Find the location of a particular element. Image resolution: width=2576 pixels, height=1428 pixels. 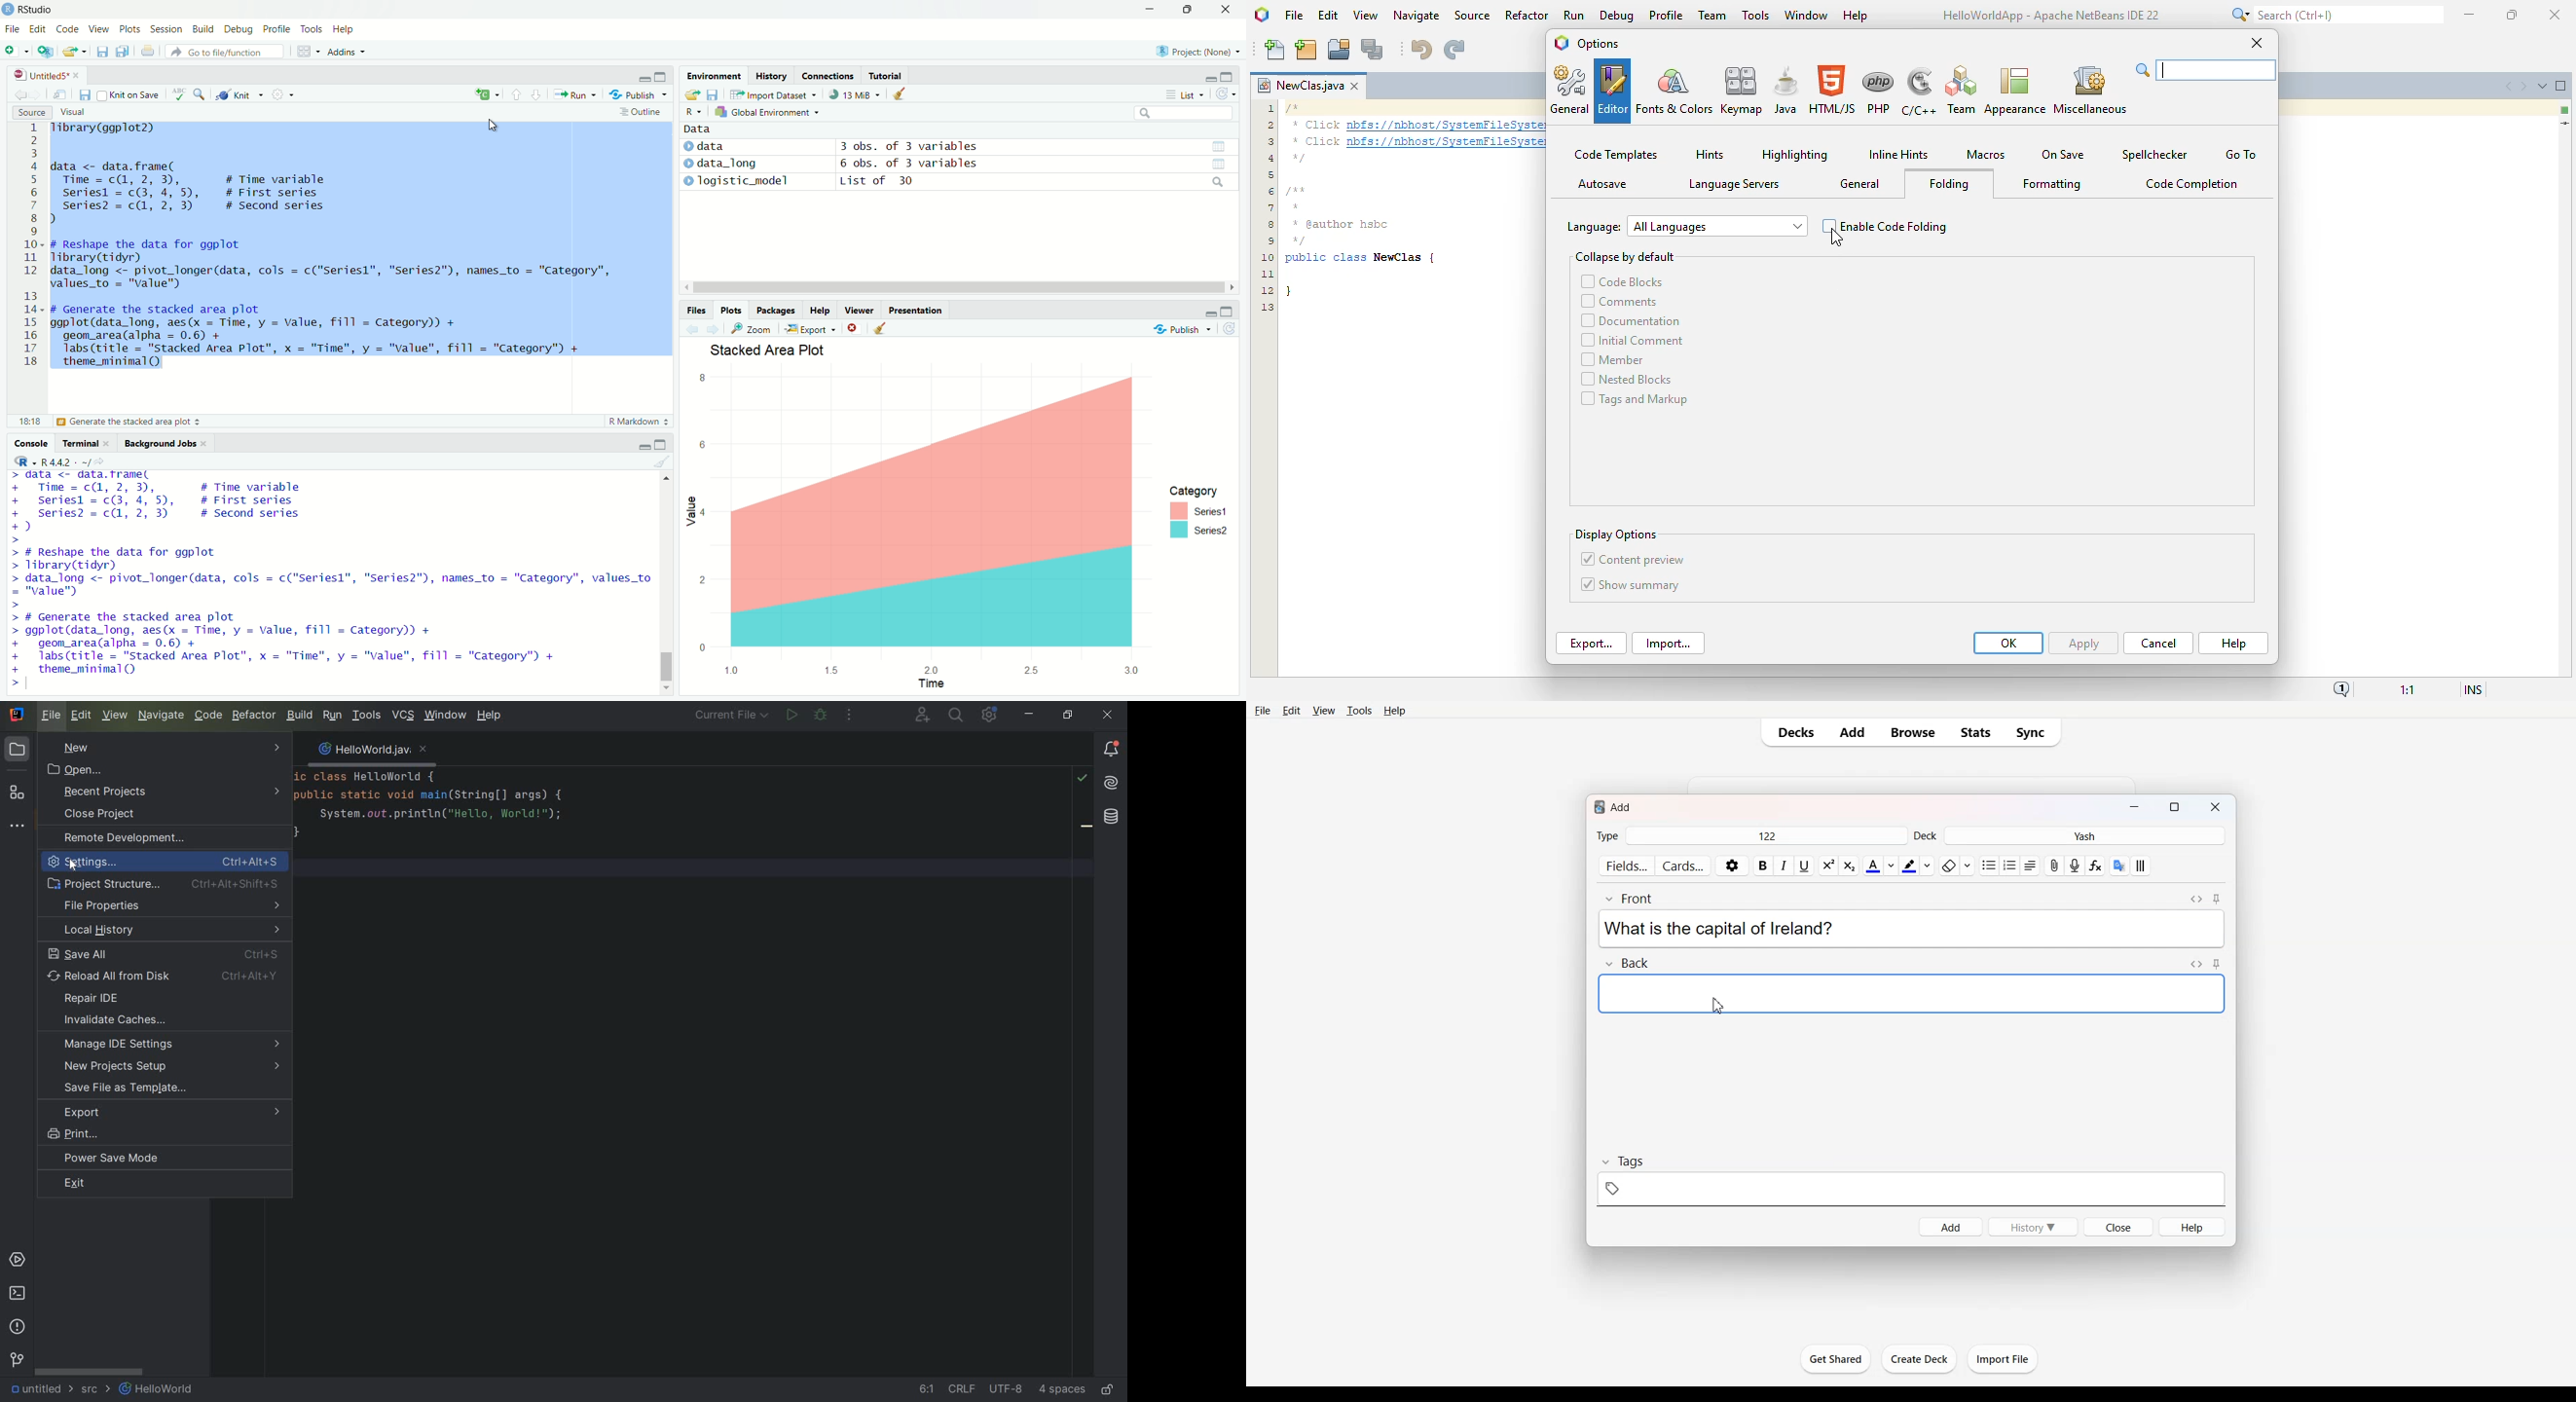

save is located at coordinates (692, 95).